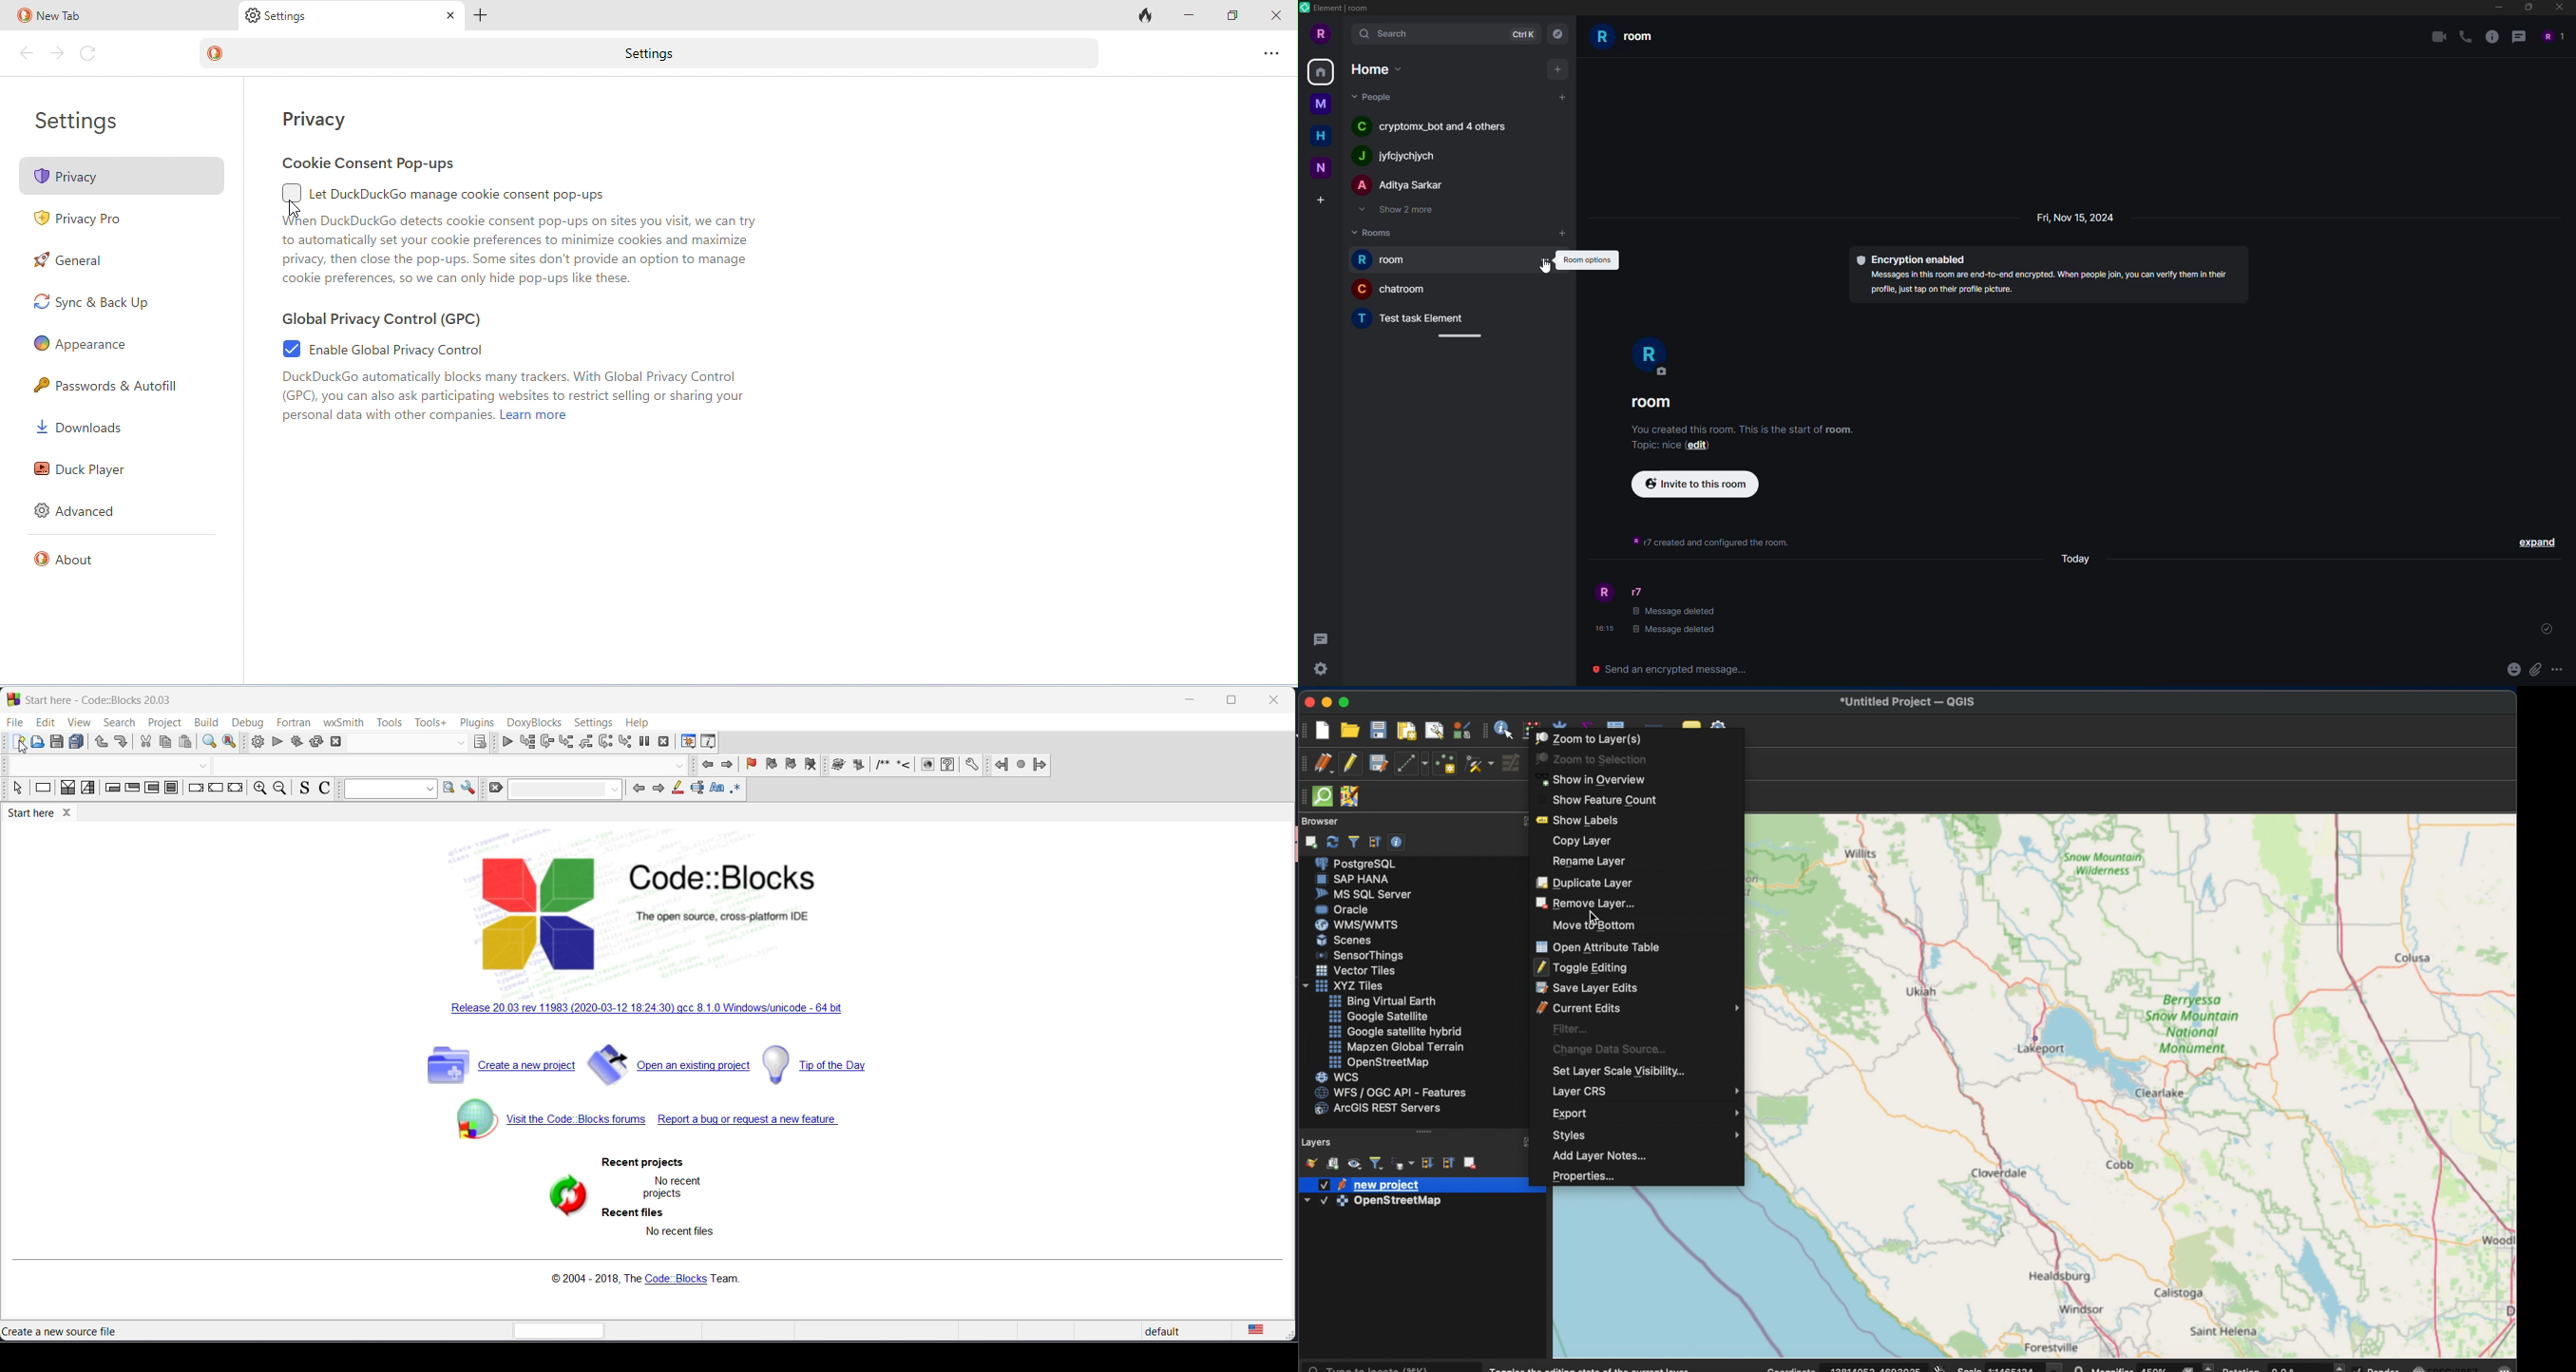  What do you see at coordinates (208, 742) in the screenshot?
I see `find` at bounding box center [208, 742].